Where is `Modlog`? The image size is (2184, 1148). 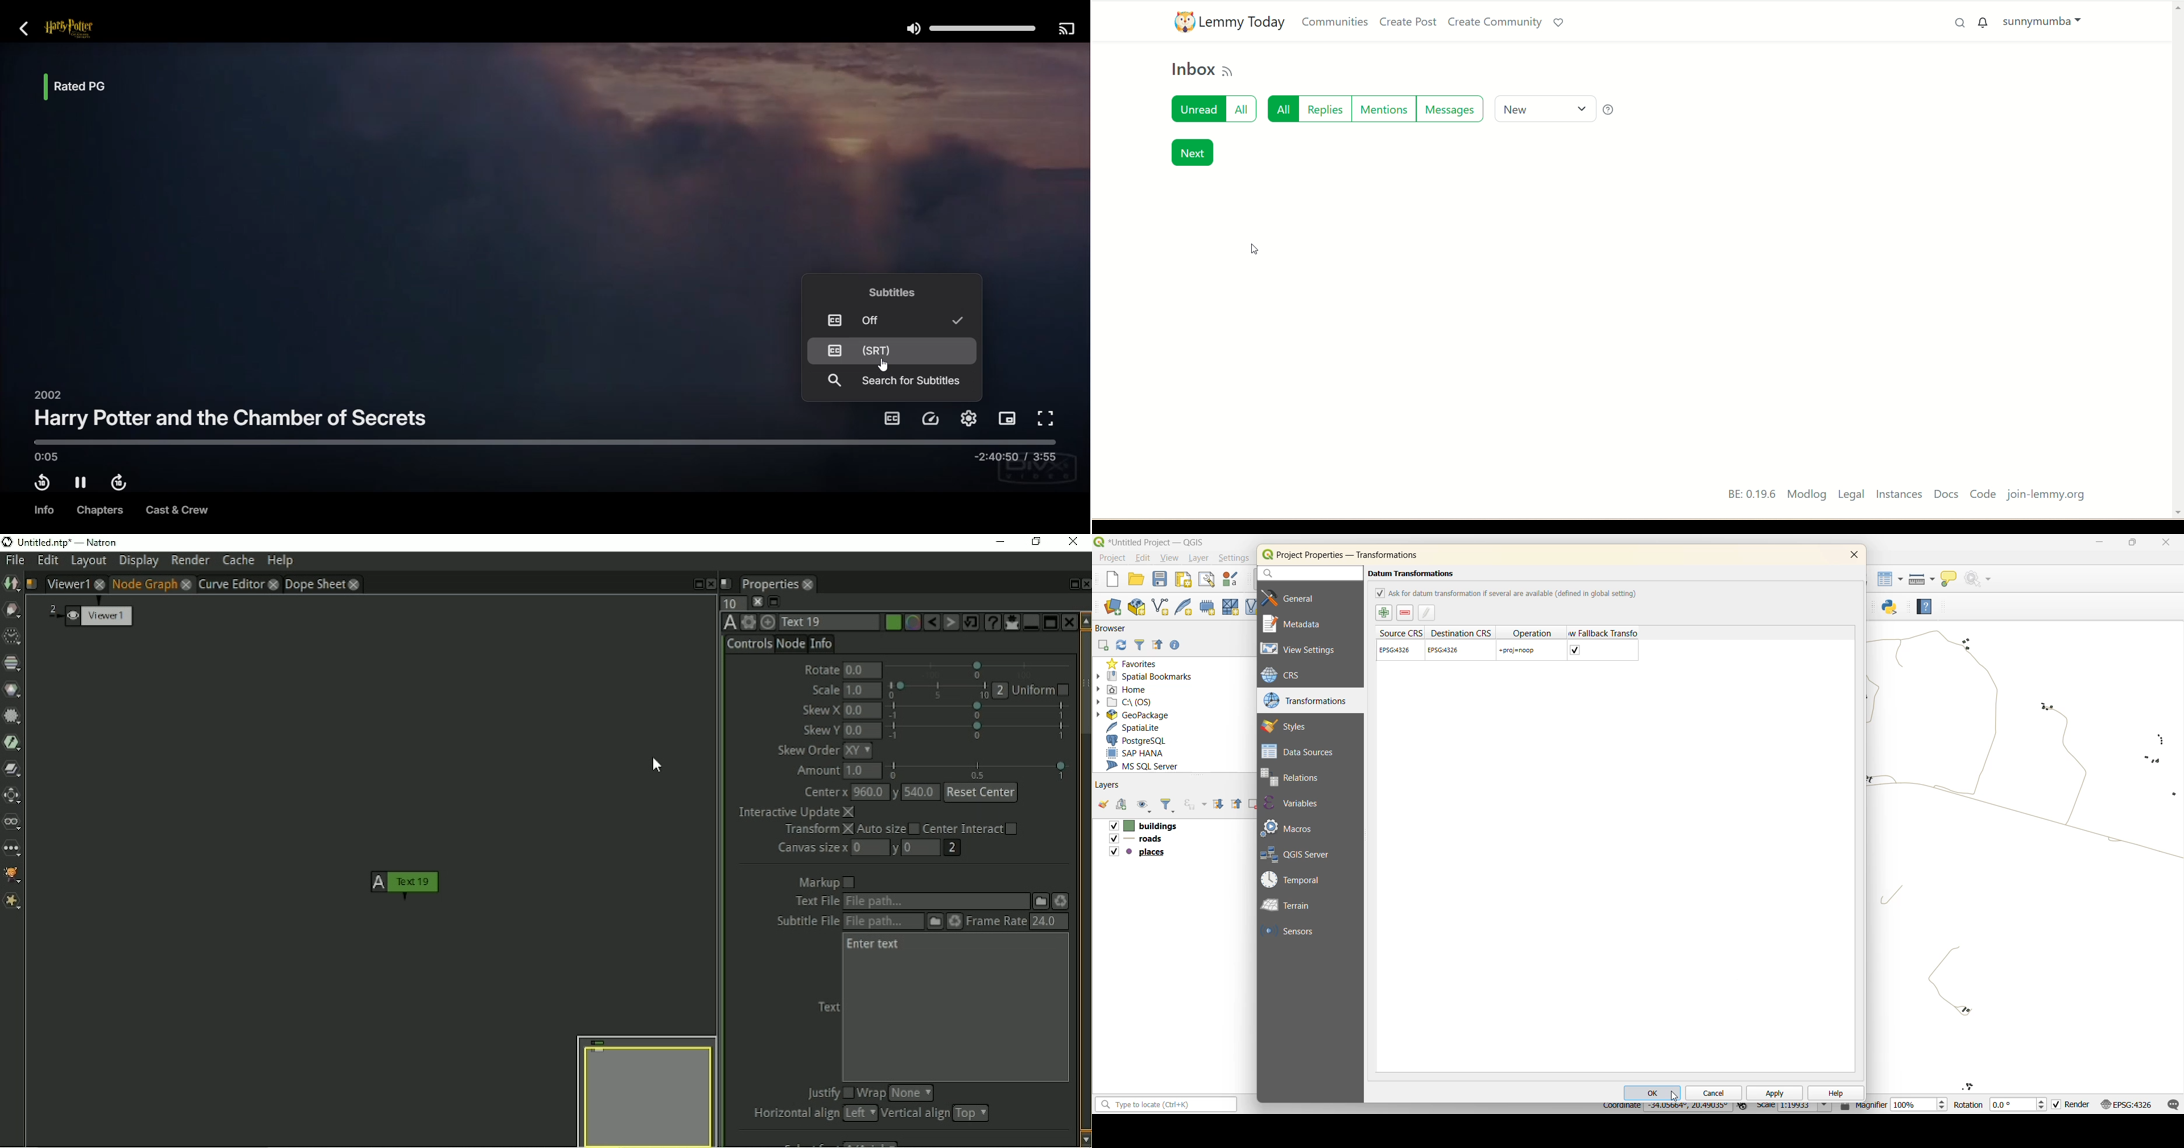
Modlog is located at coordinates (1806, 496).